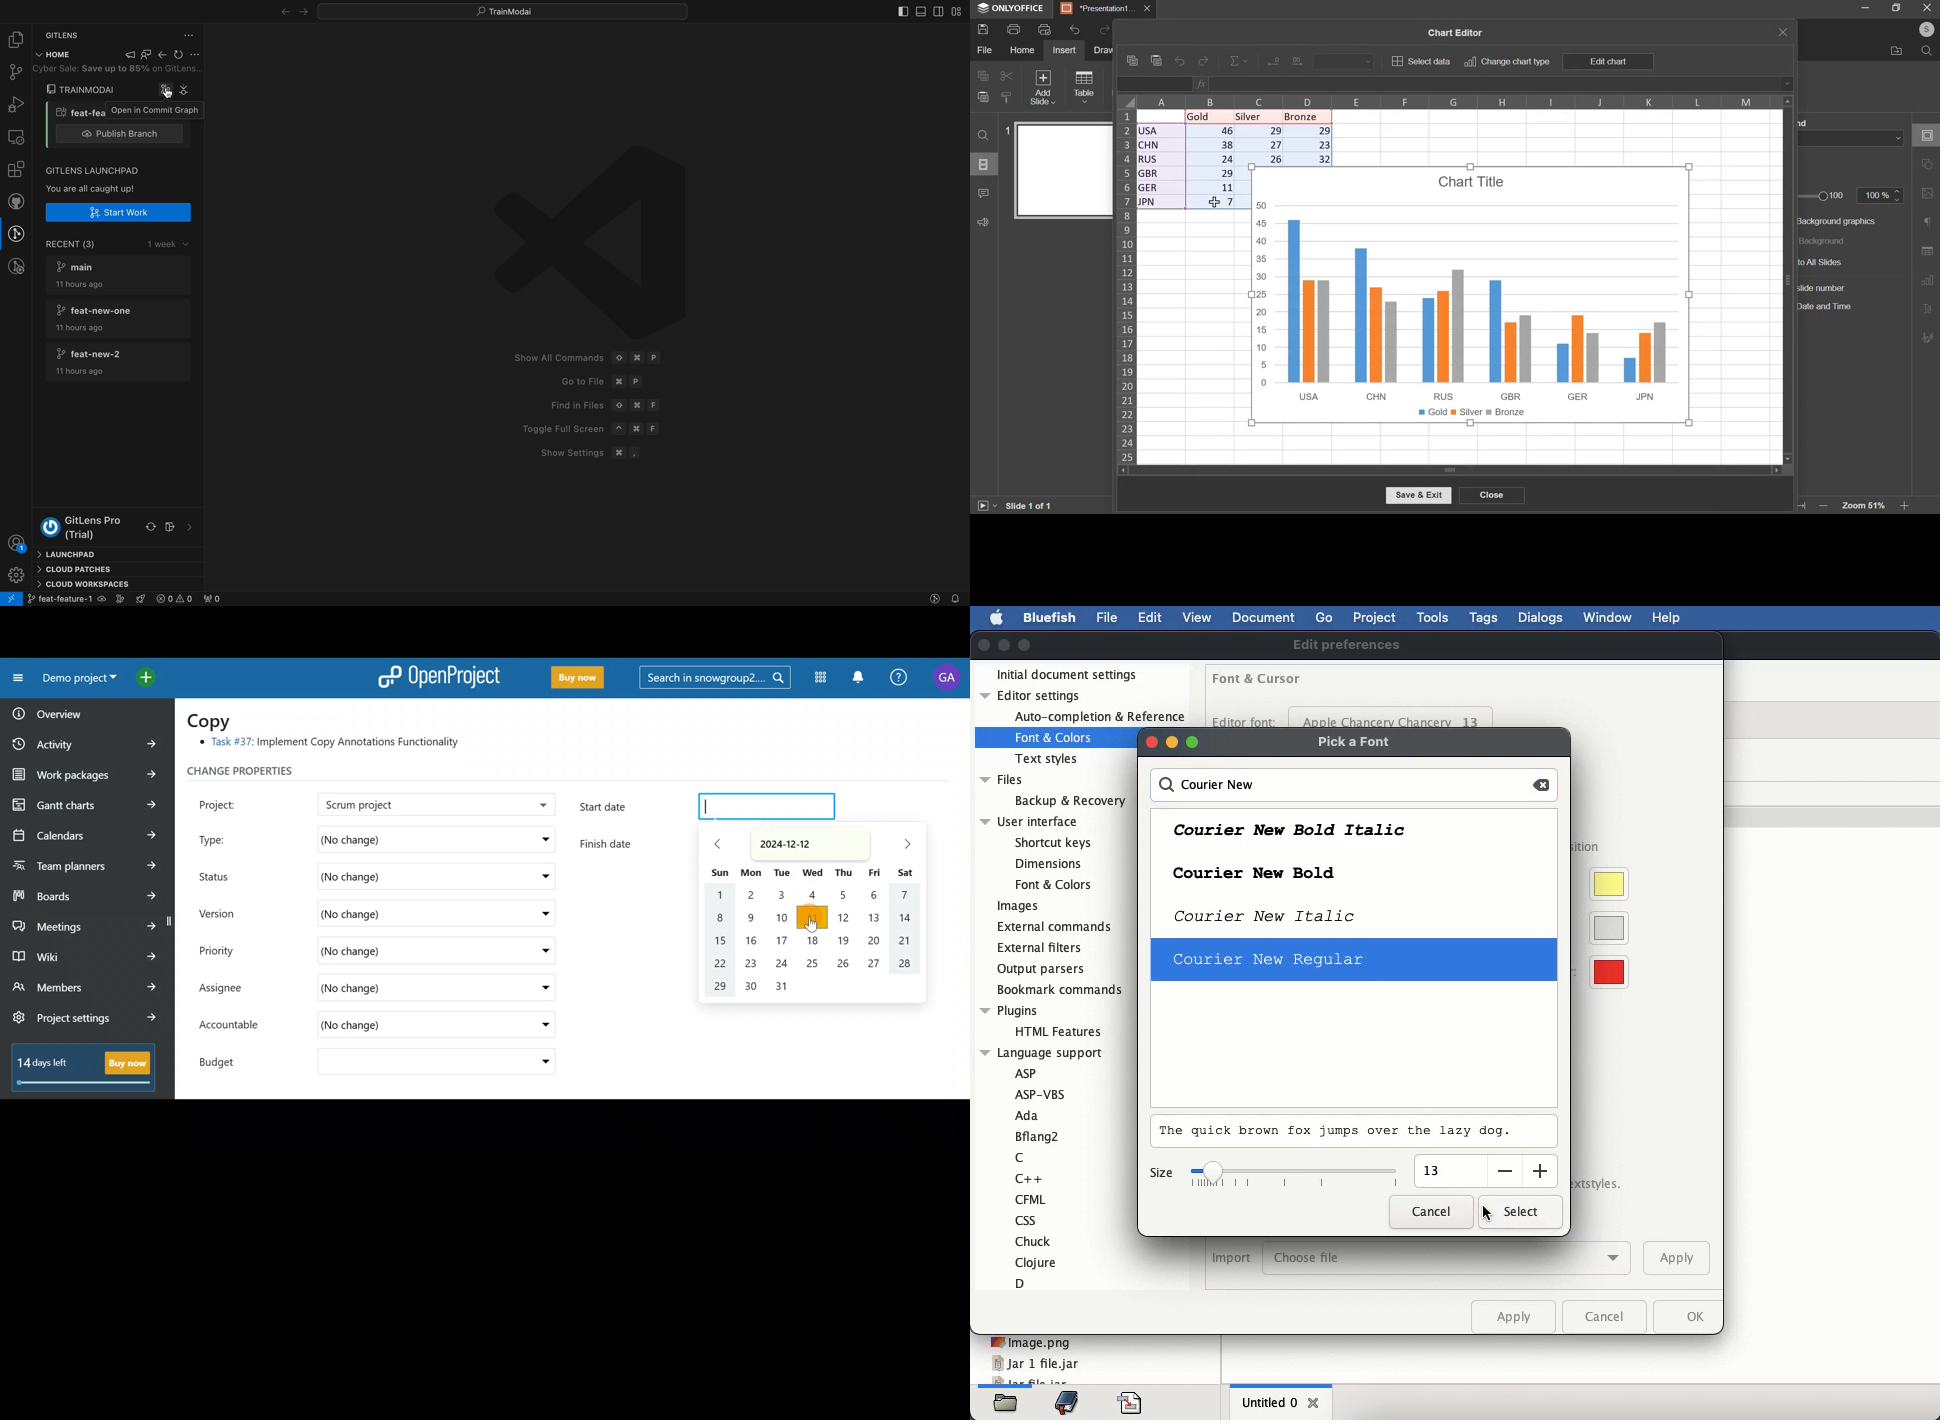 This screenshot has width=1960, height=1428. I want to click on redo, so click(1204, 61).